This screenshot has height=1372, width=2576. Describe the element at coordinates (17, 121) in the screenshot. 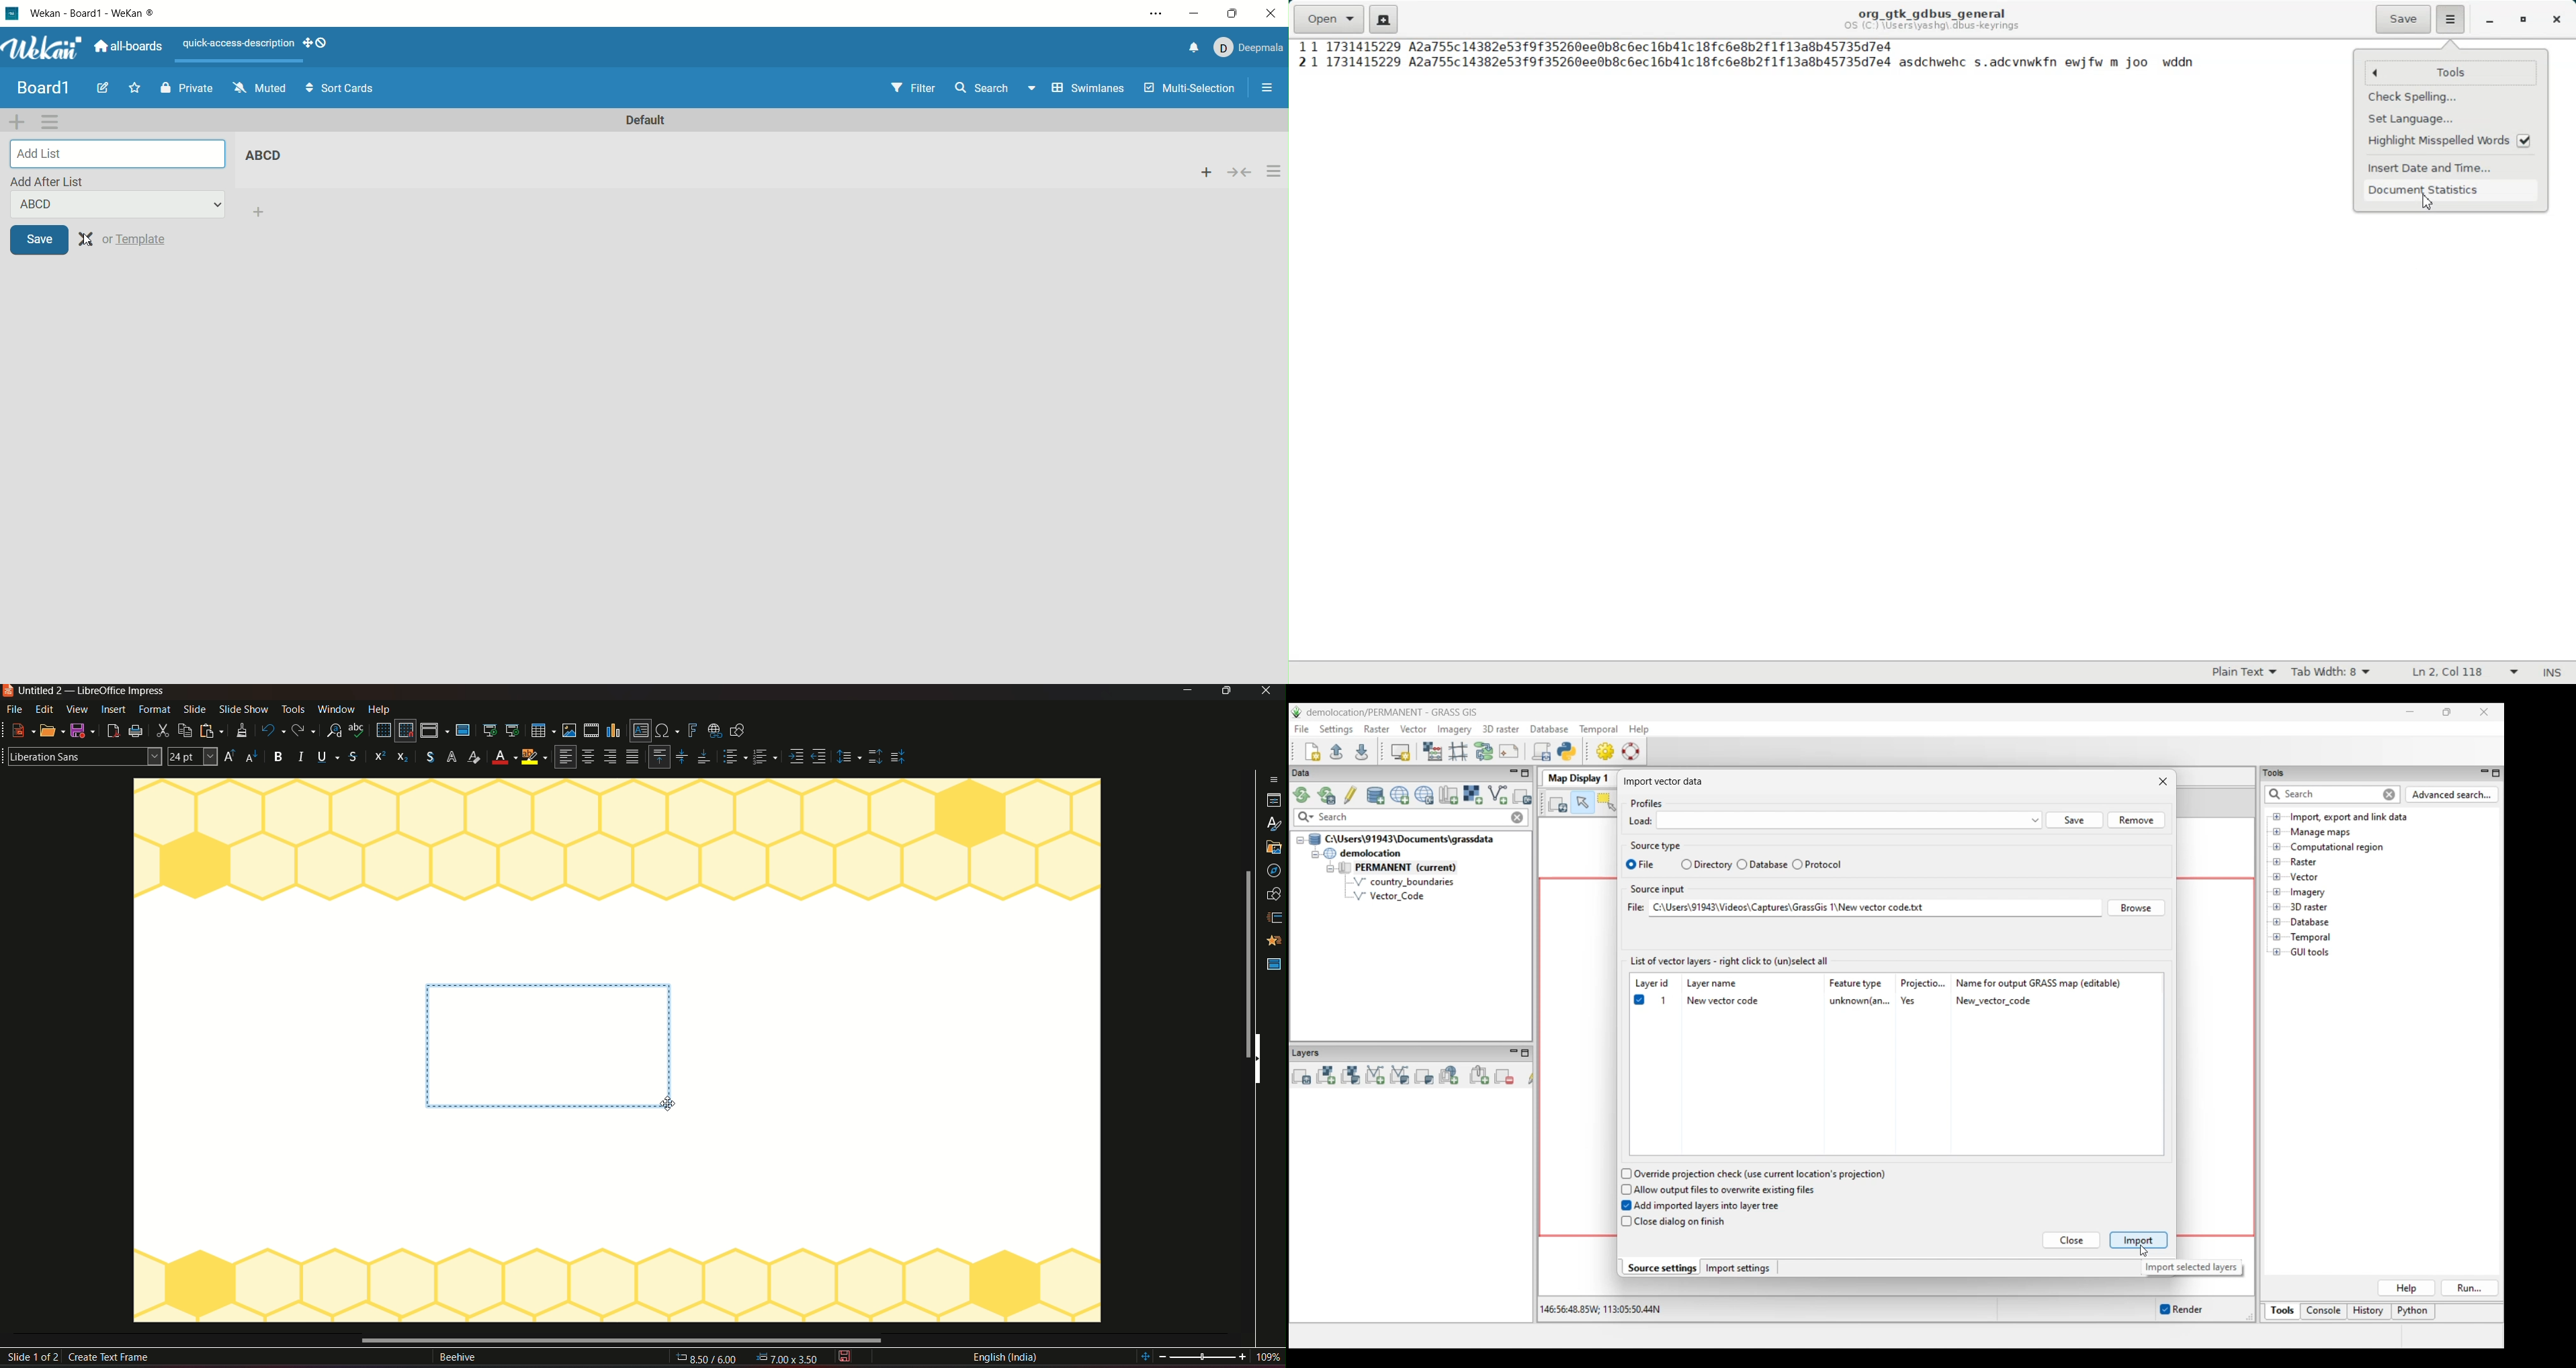

I see `add swimlane` at that location.